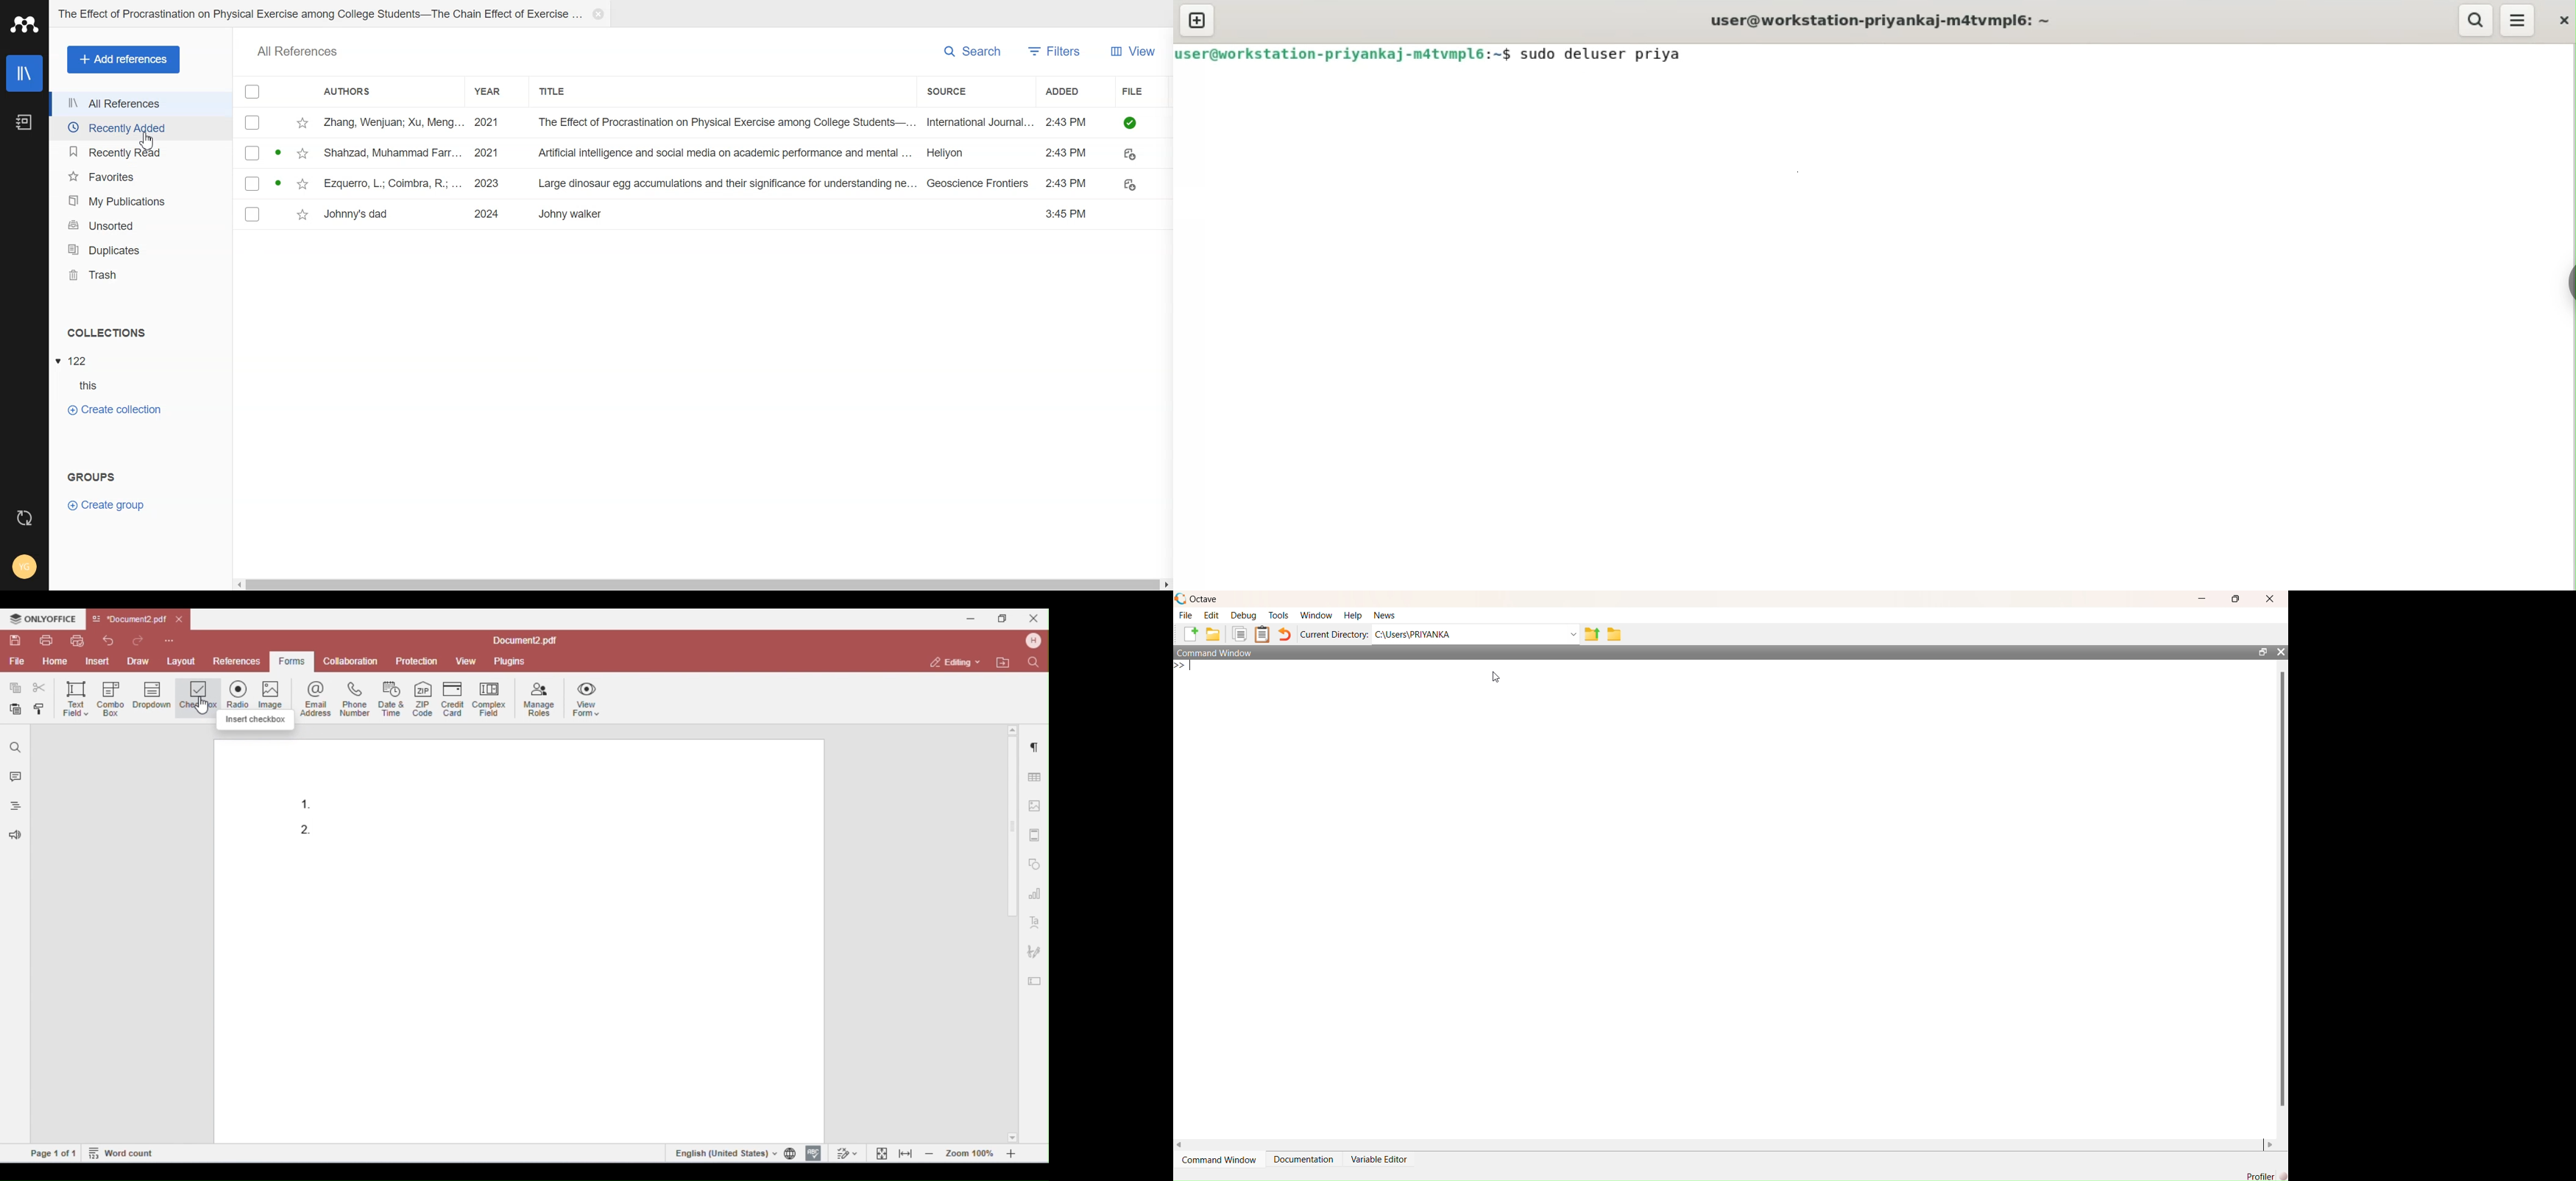 The height and width of the screenshot is (1204, 2576). What do you see at coordinates (140, 103) in the screenshot?
I see `All References` at bounding box center [140, 103].